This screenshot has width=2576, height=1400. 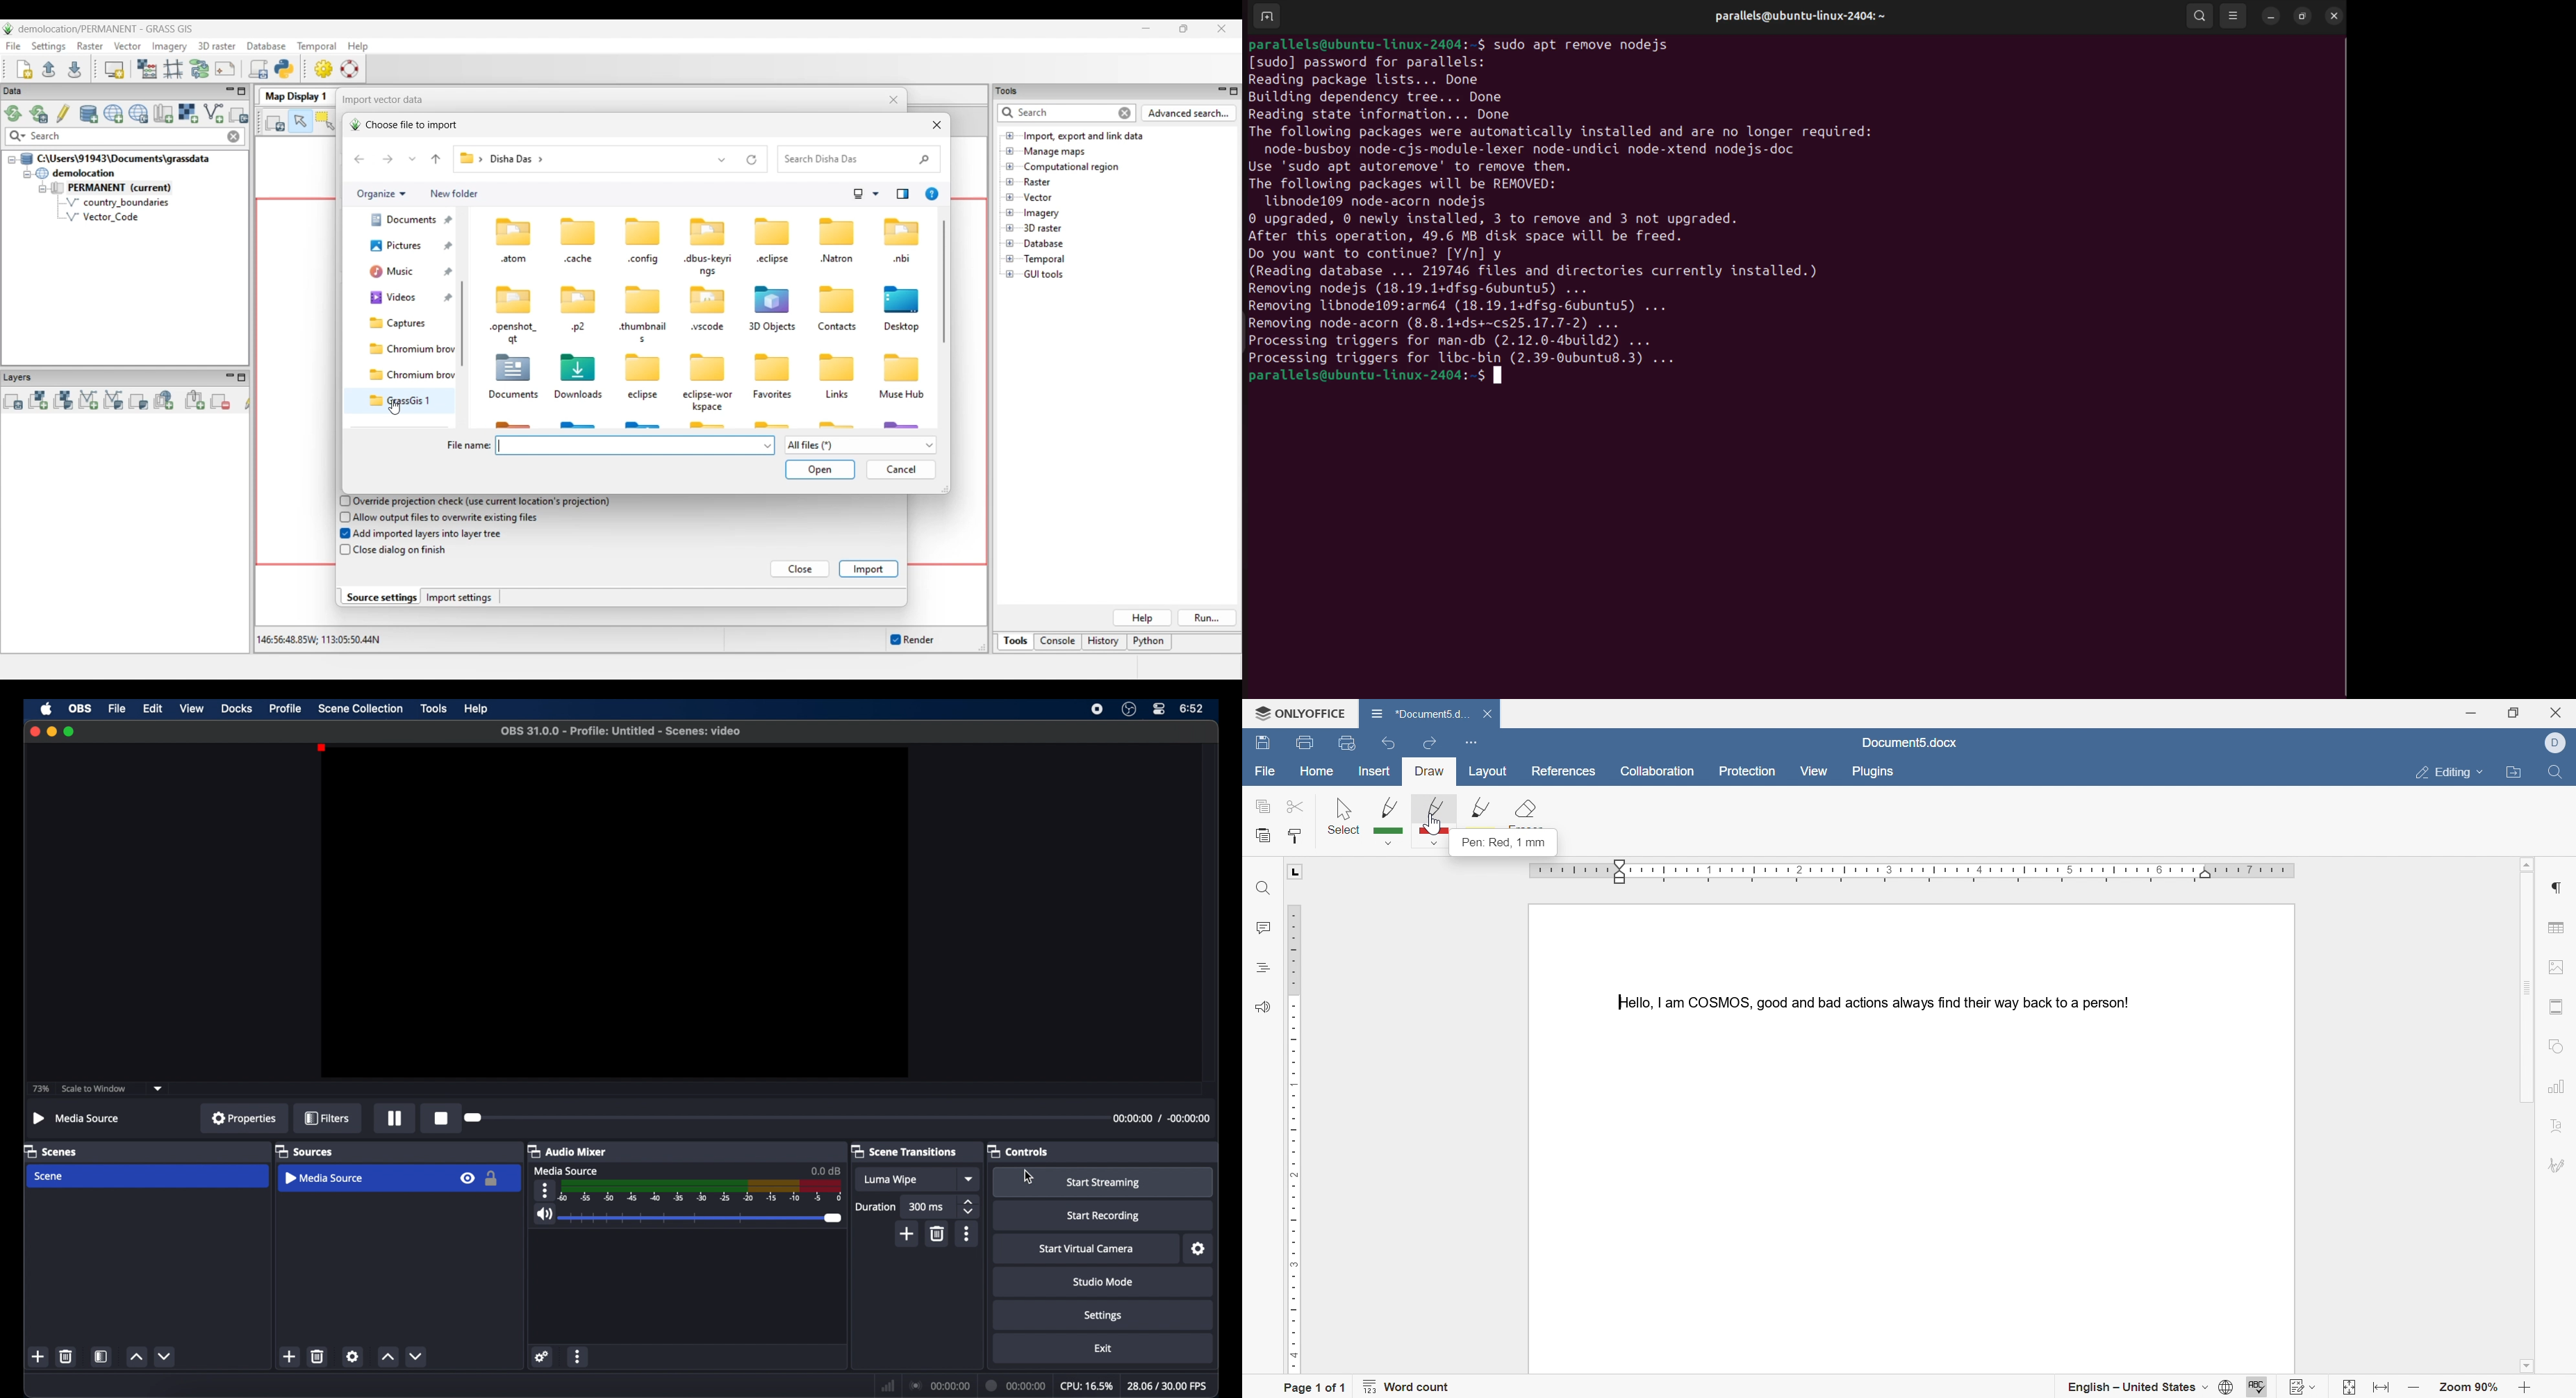 I want to click on plugins, so click(x=1874, y=772).